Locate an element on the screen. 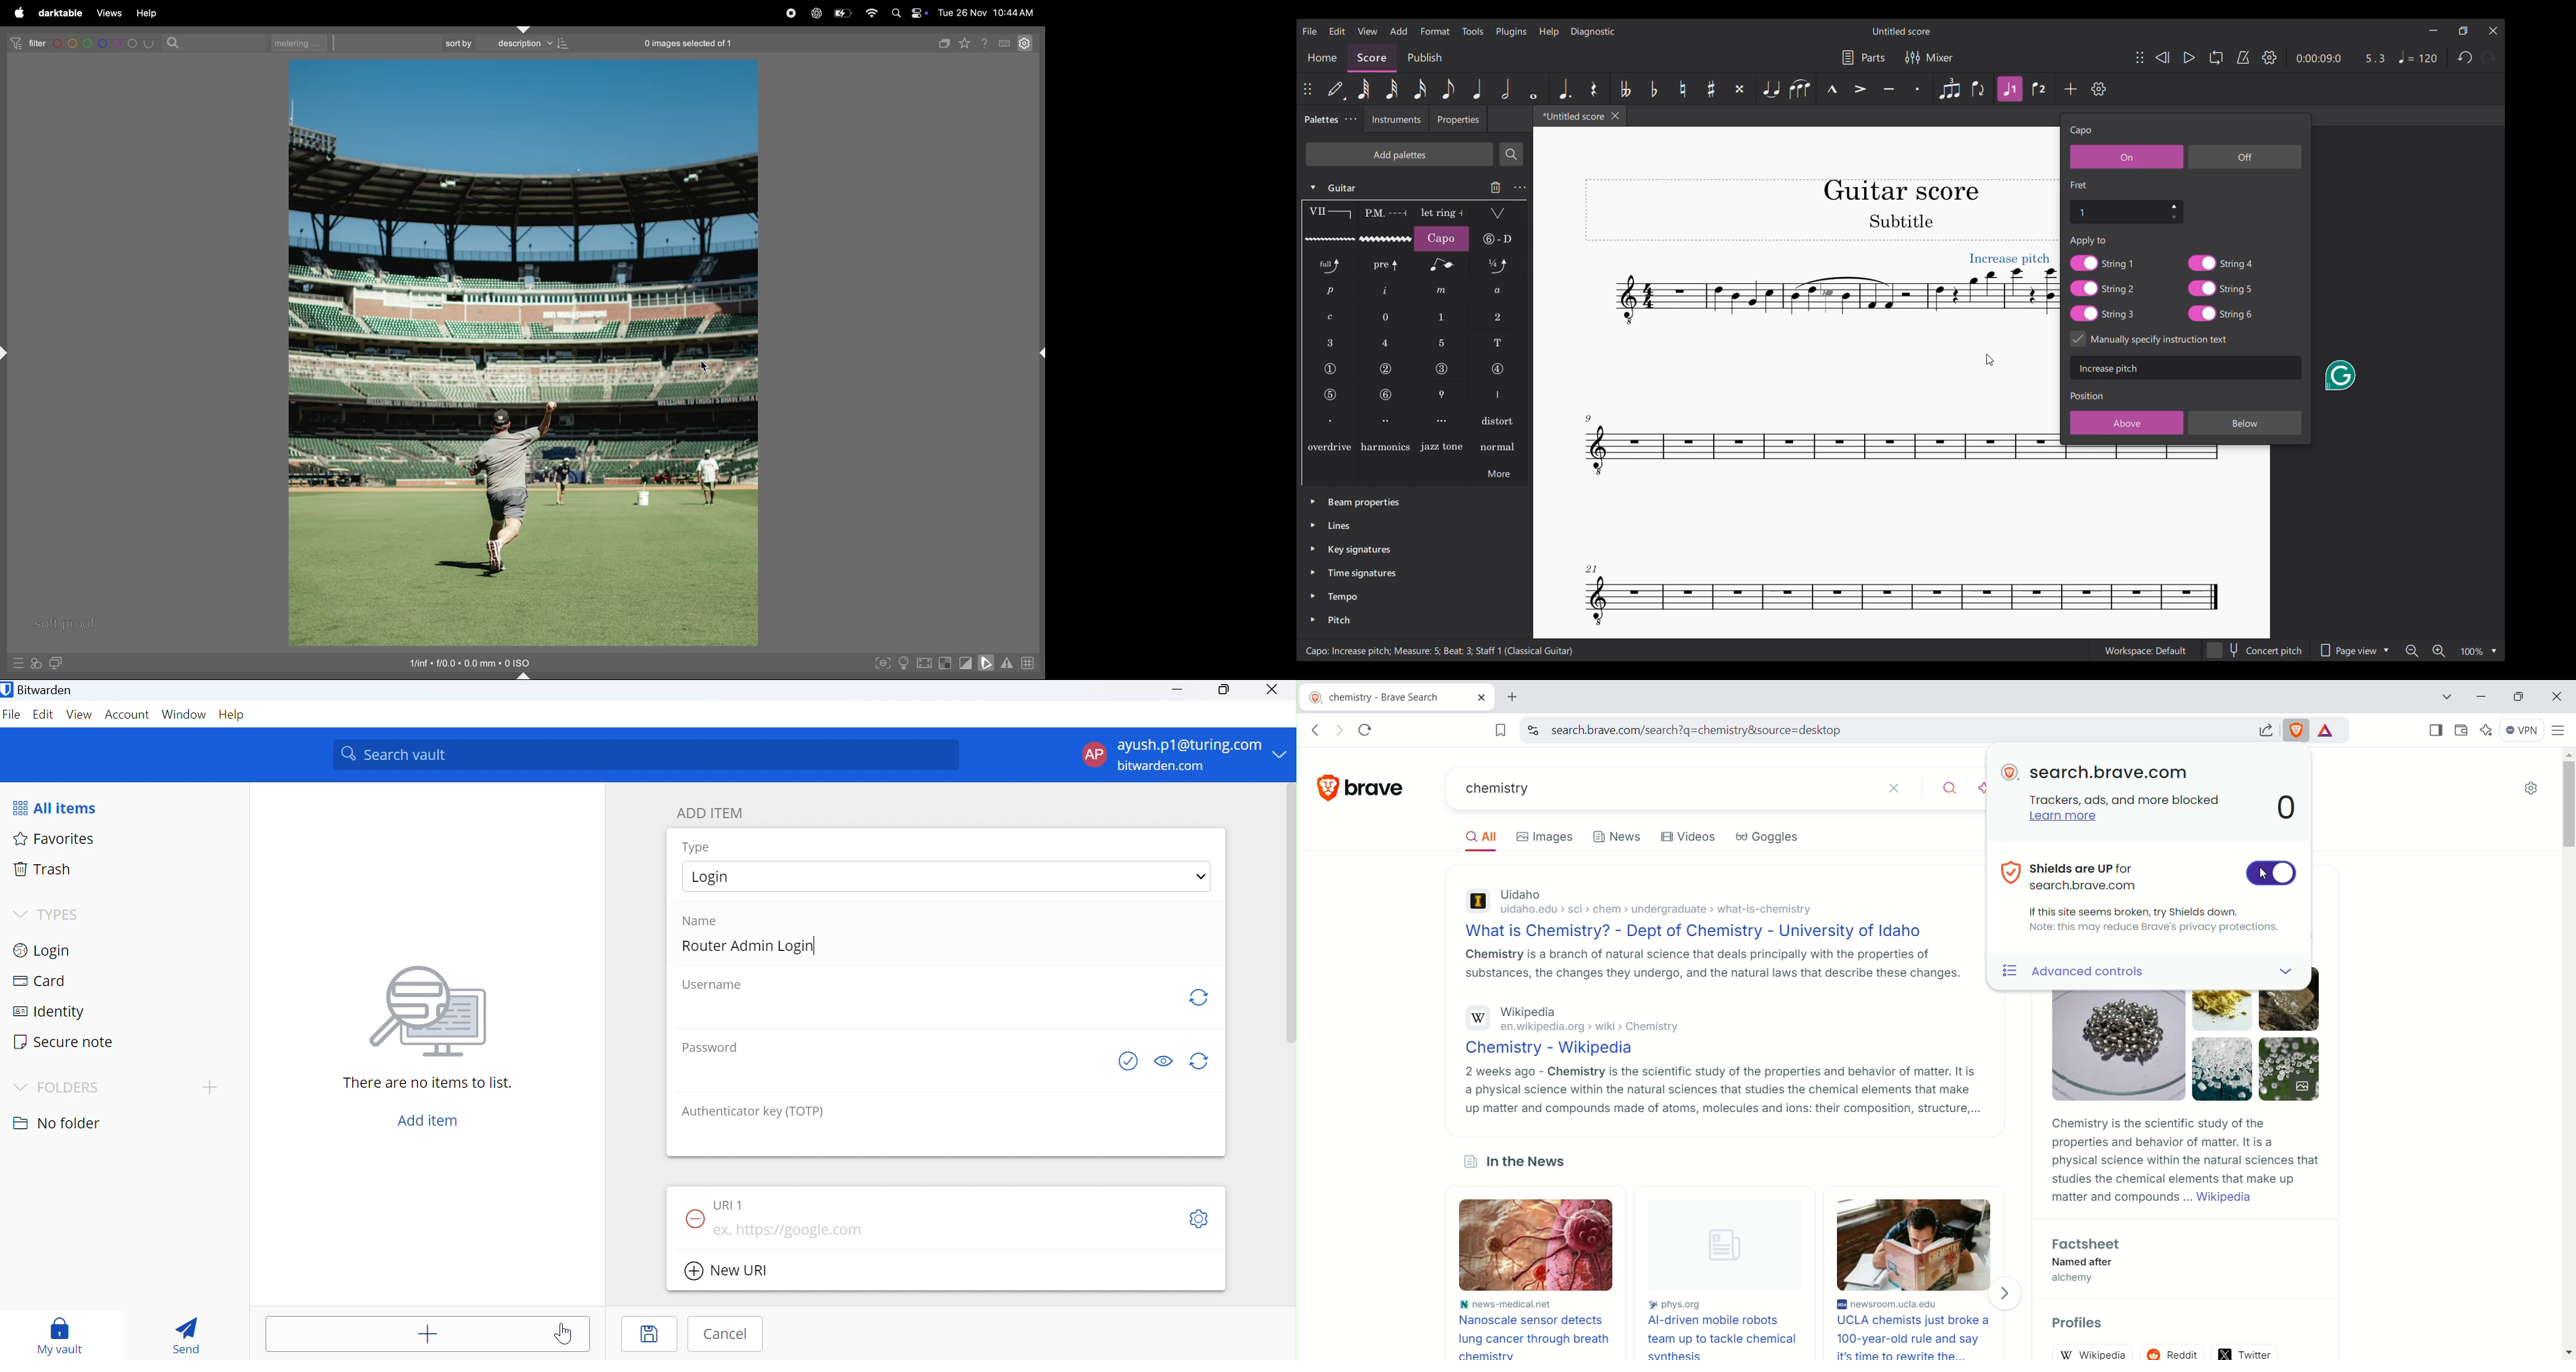 This screenshot has width=2576, height=1372. image is located at coordinates (523, 354).